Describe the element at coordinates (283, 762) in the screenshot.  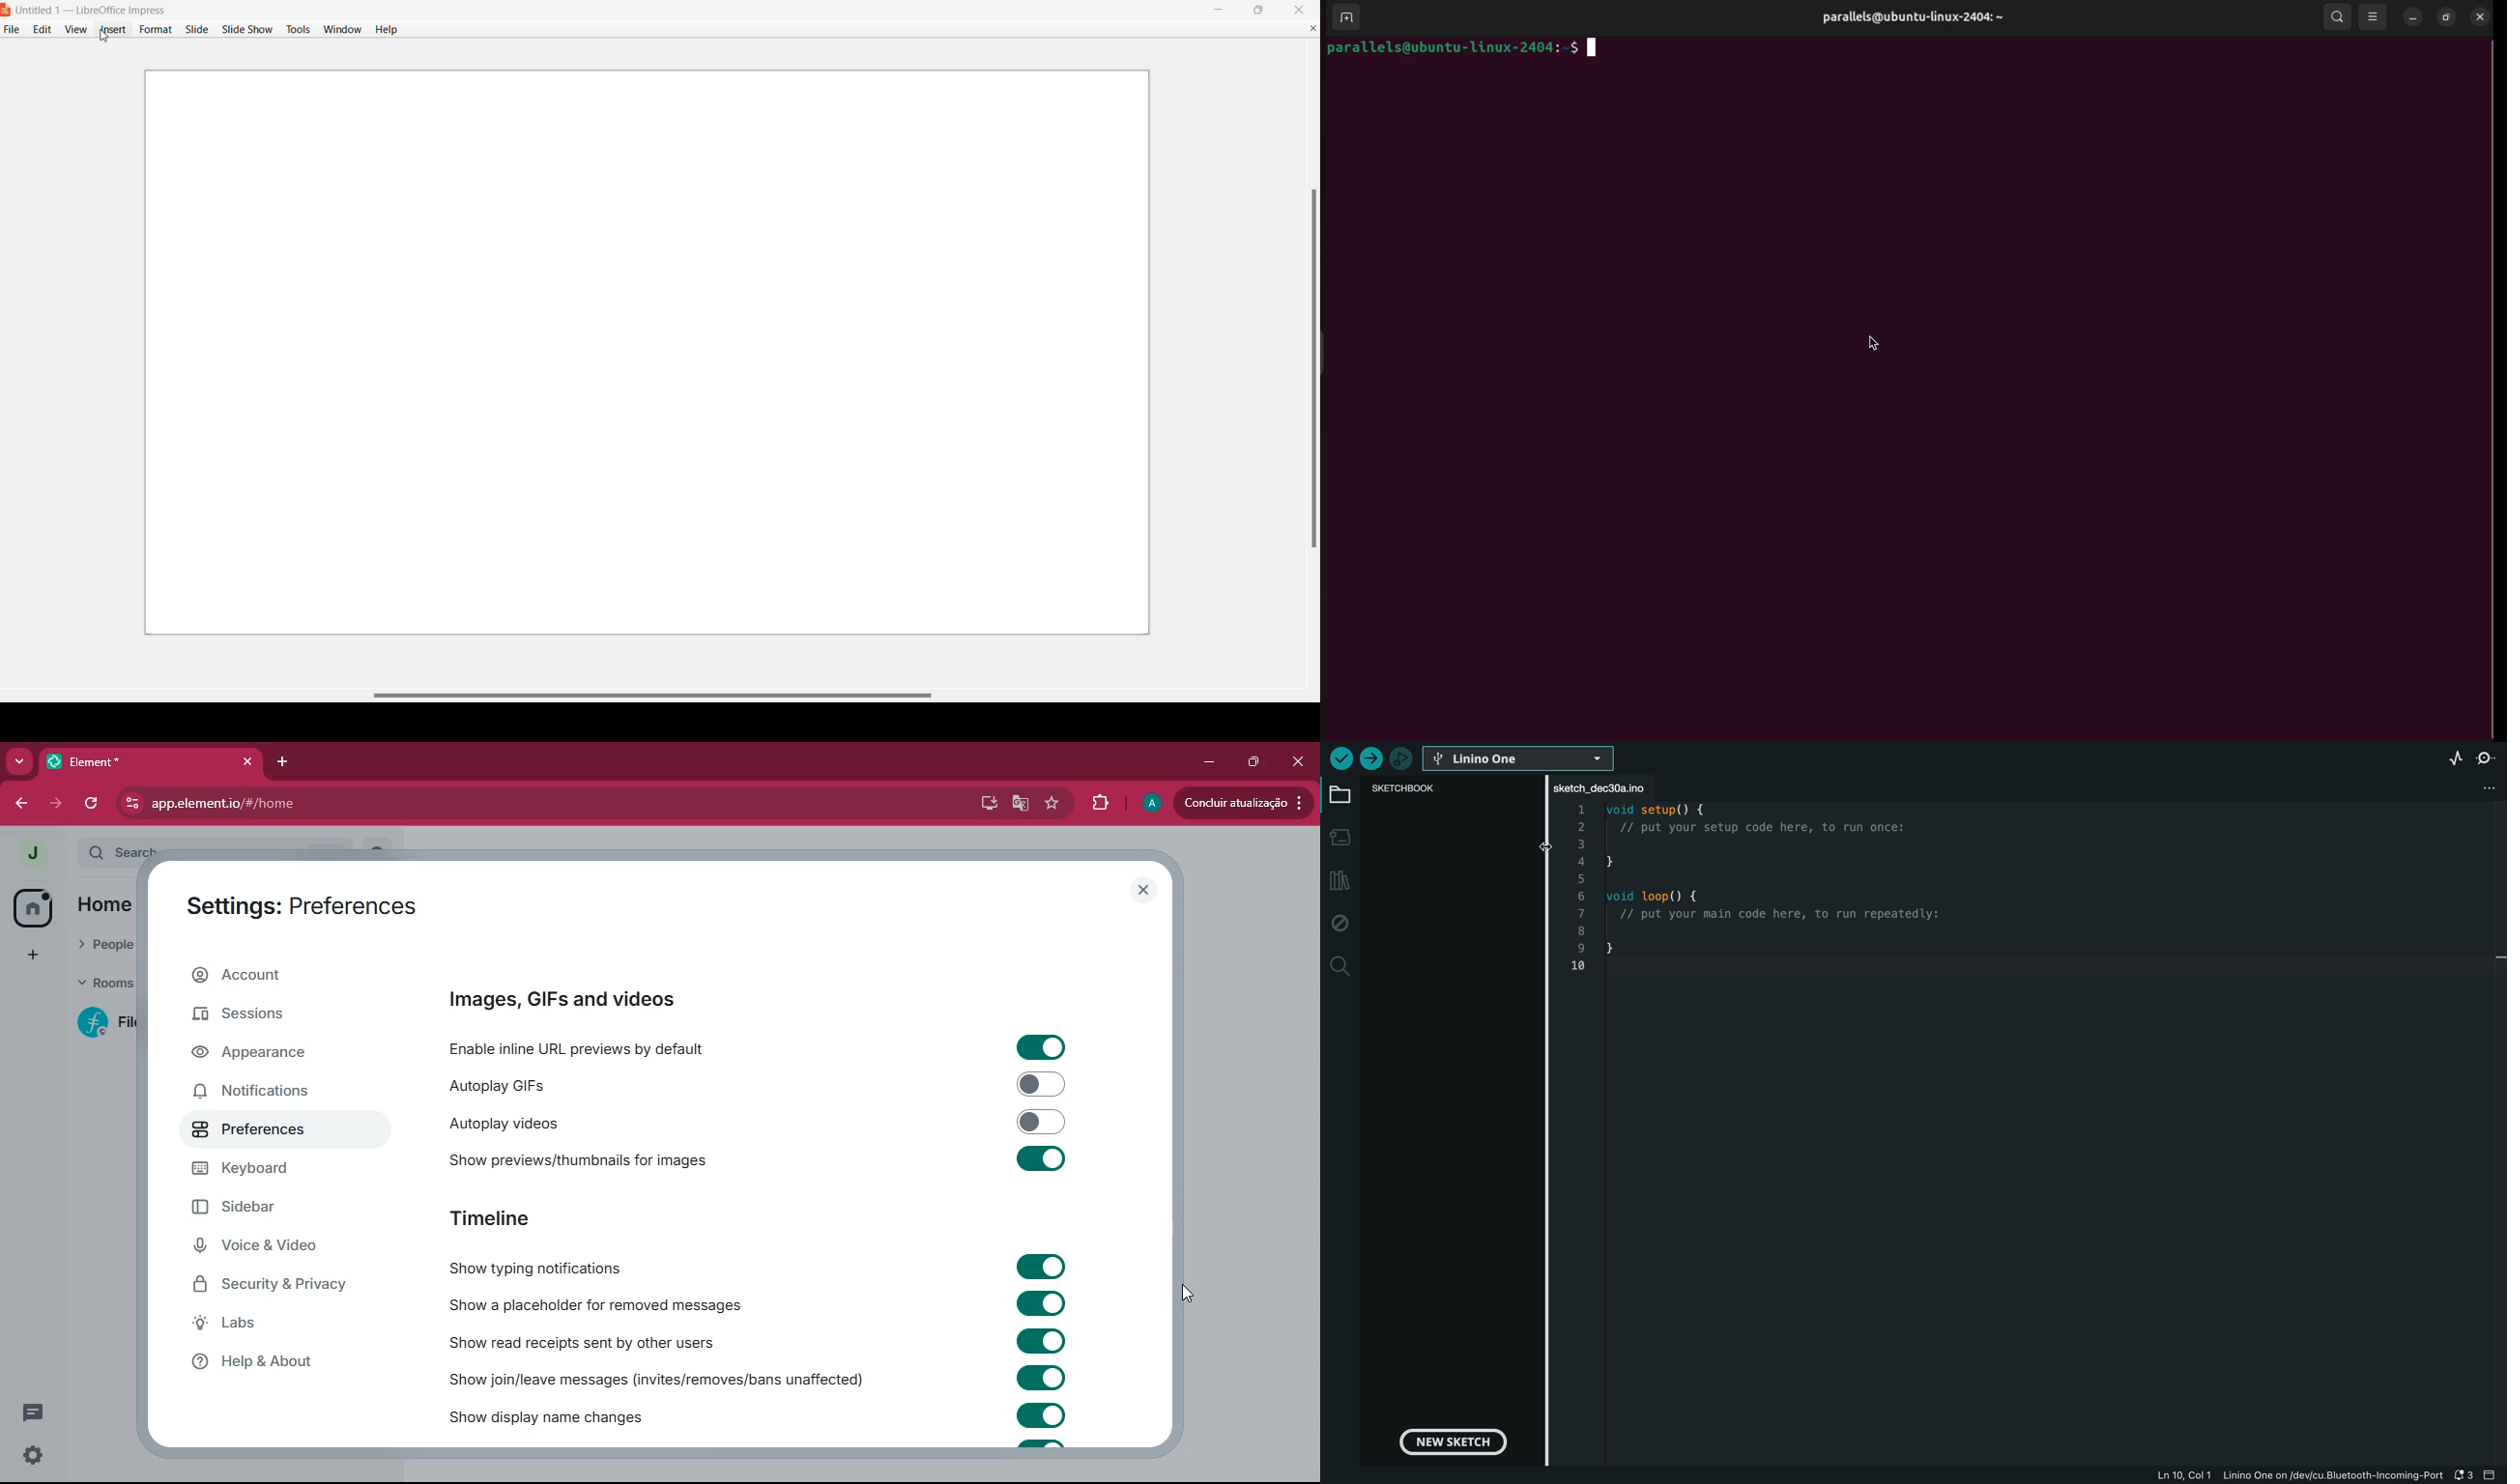
I see `add tab` at that location.